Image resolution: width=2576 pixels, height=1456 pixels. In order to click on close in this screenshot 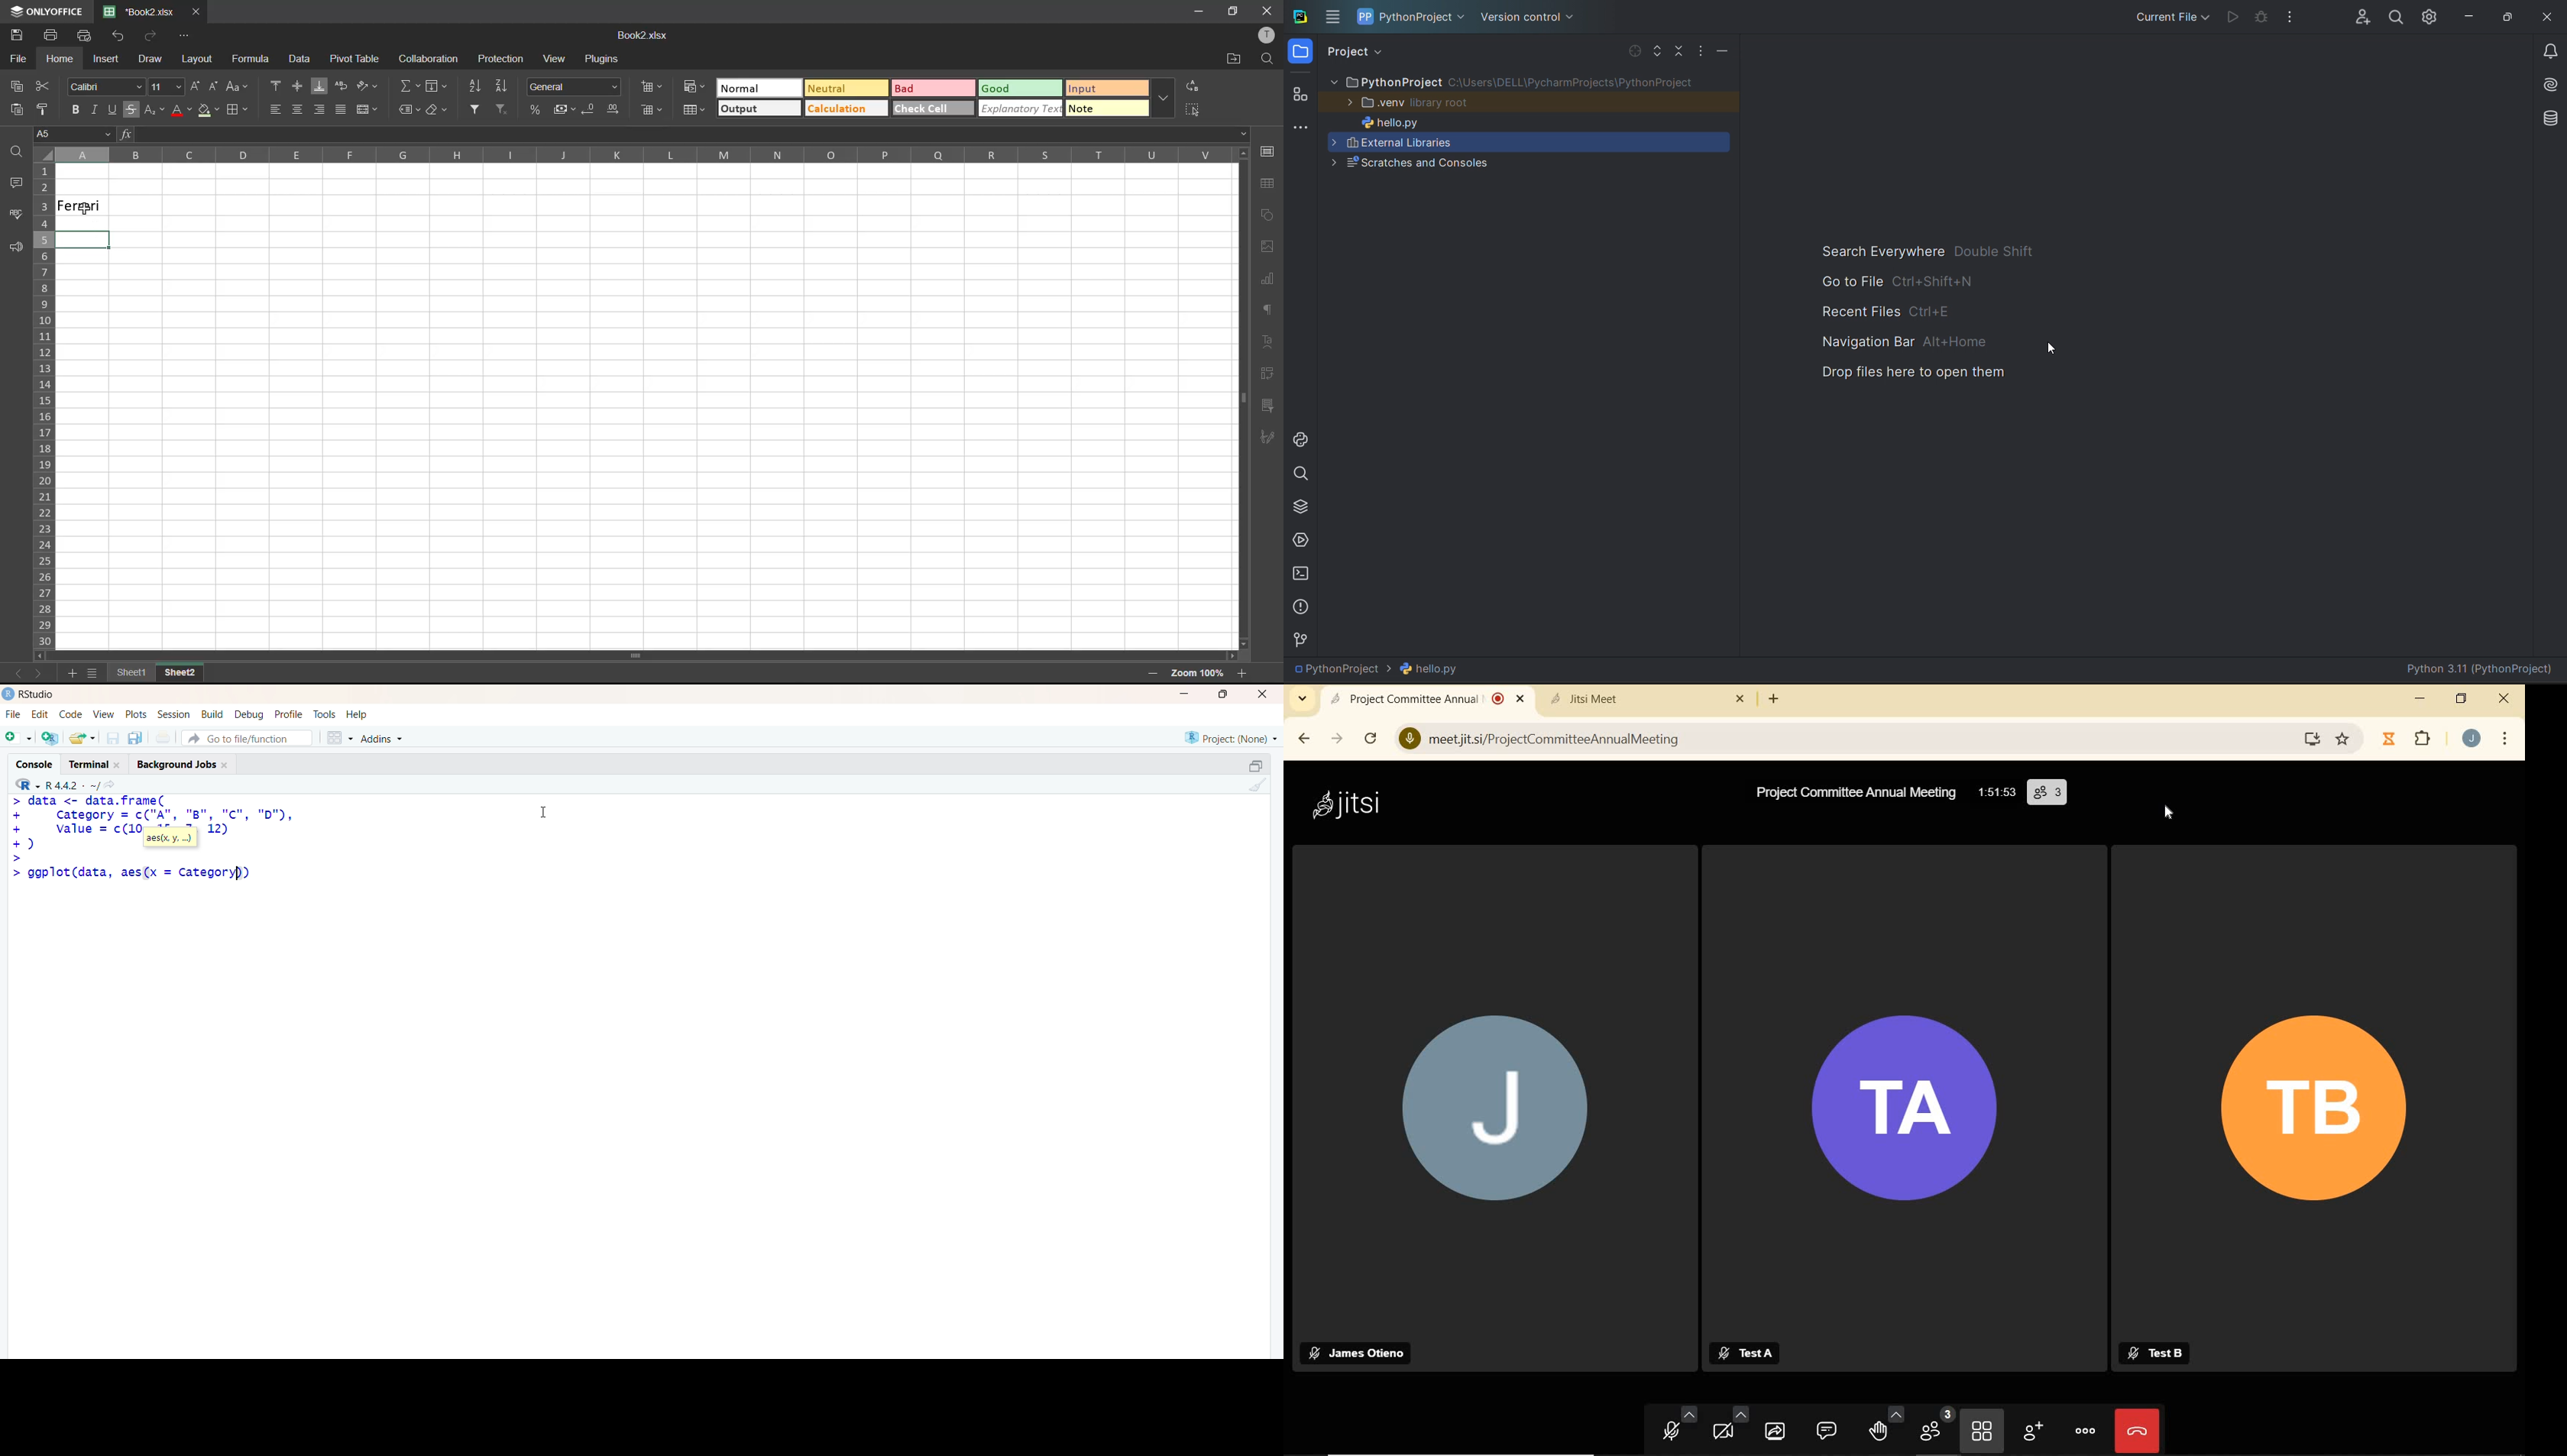, I will do `click(2502, 700)`.